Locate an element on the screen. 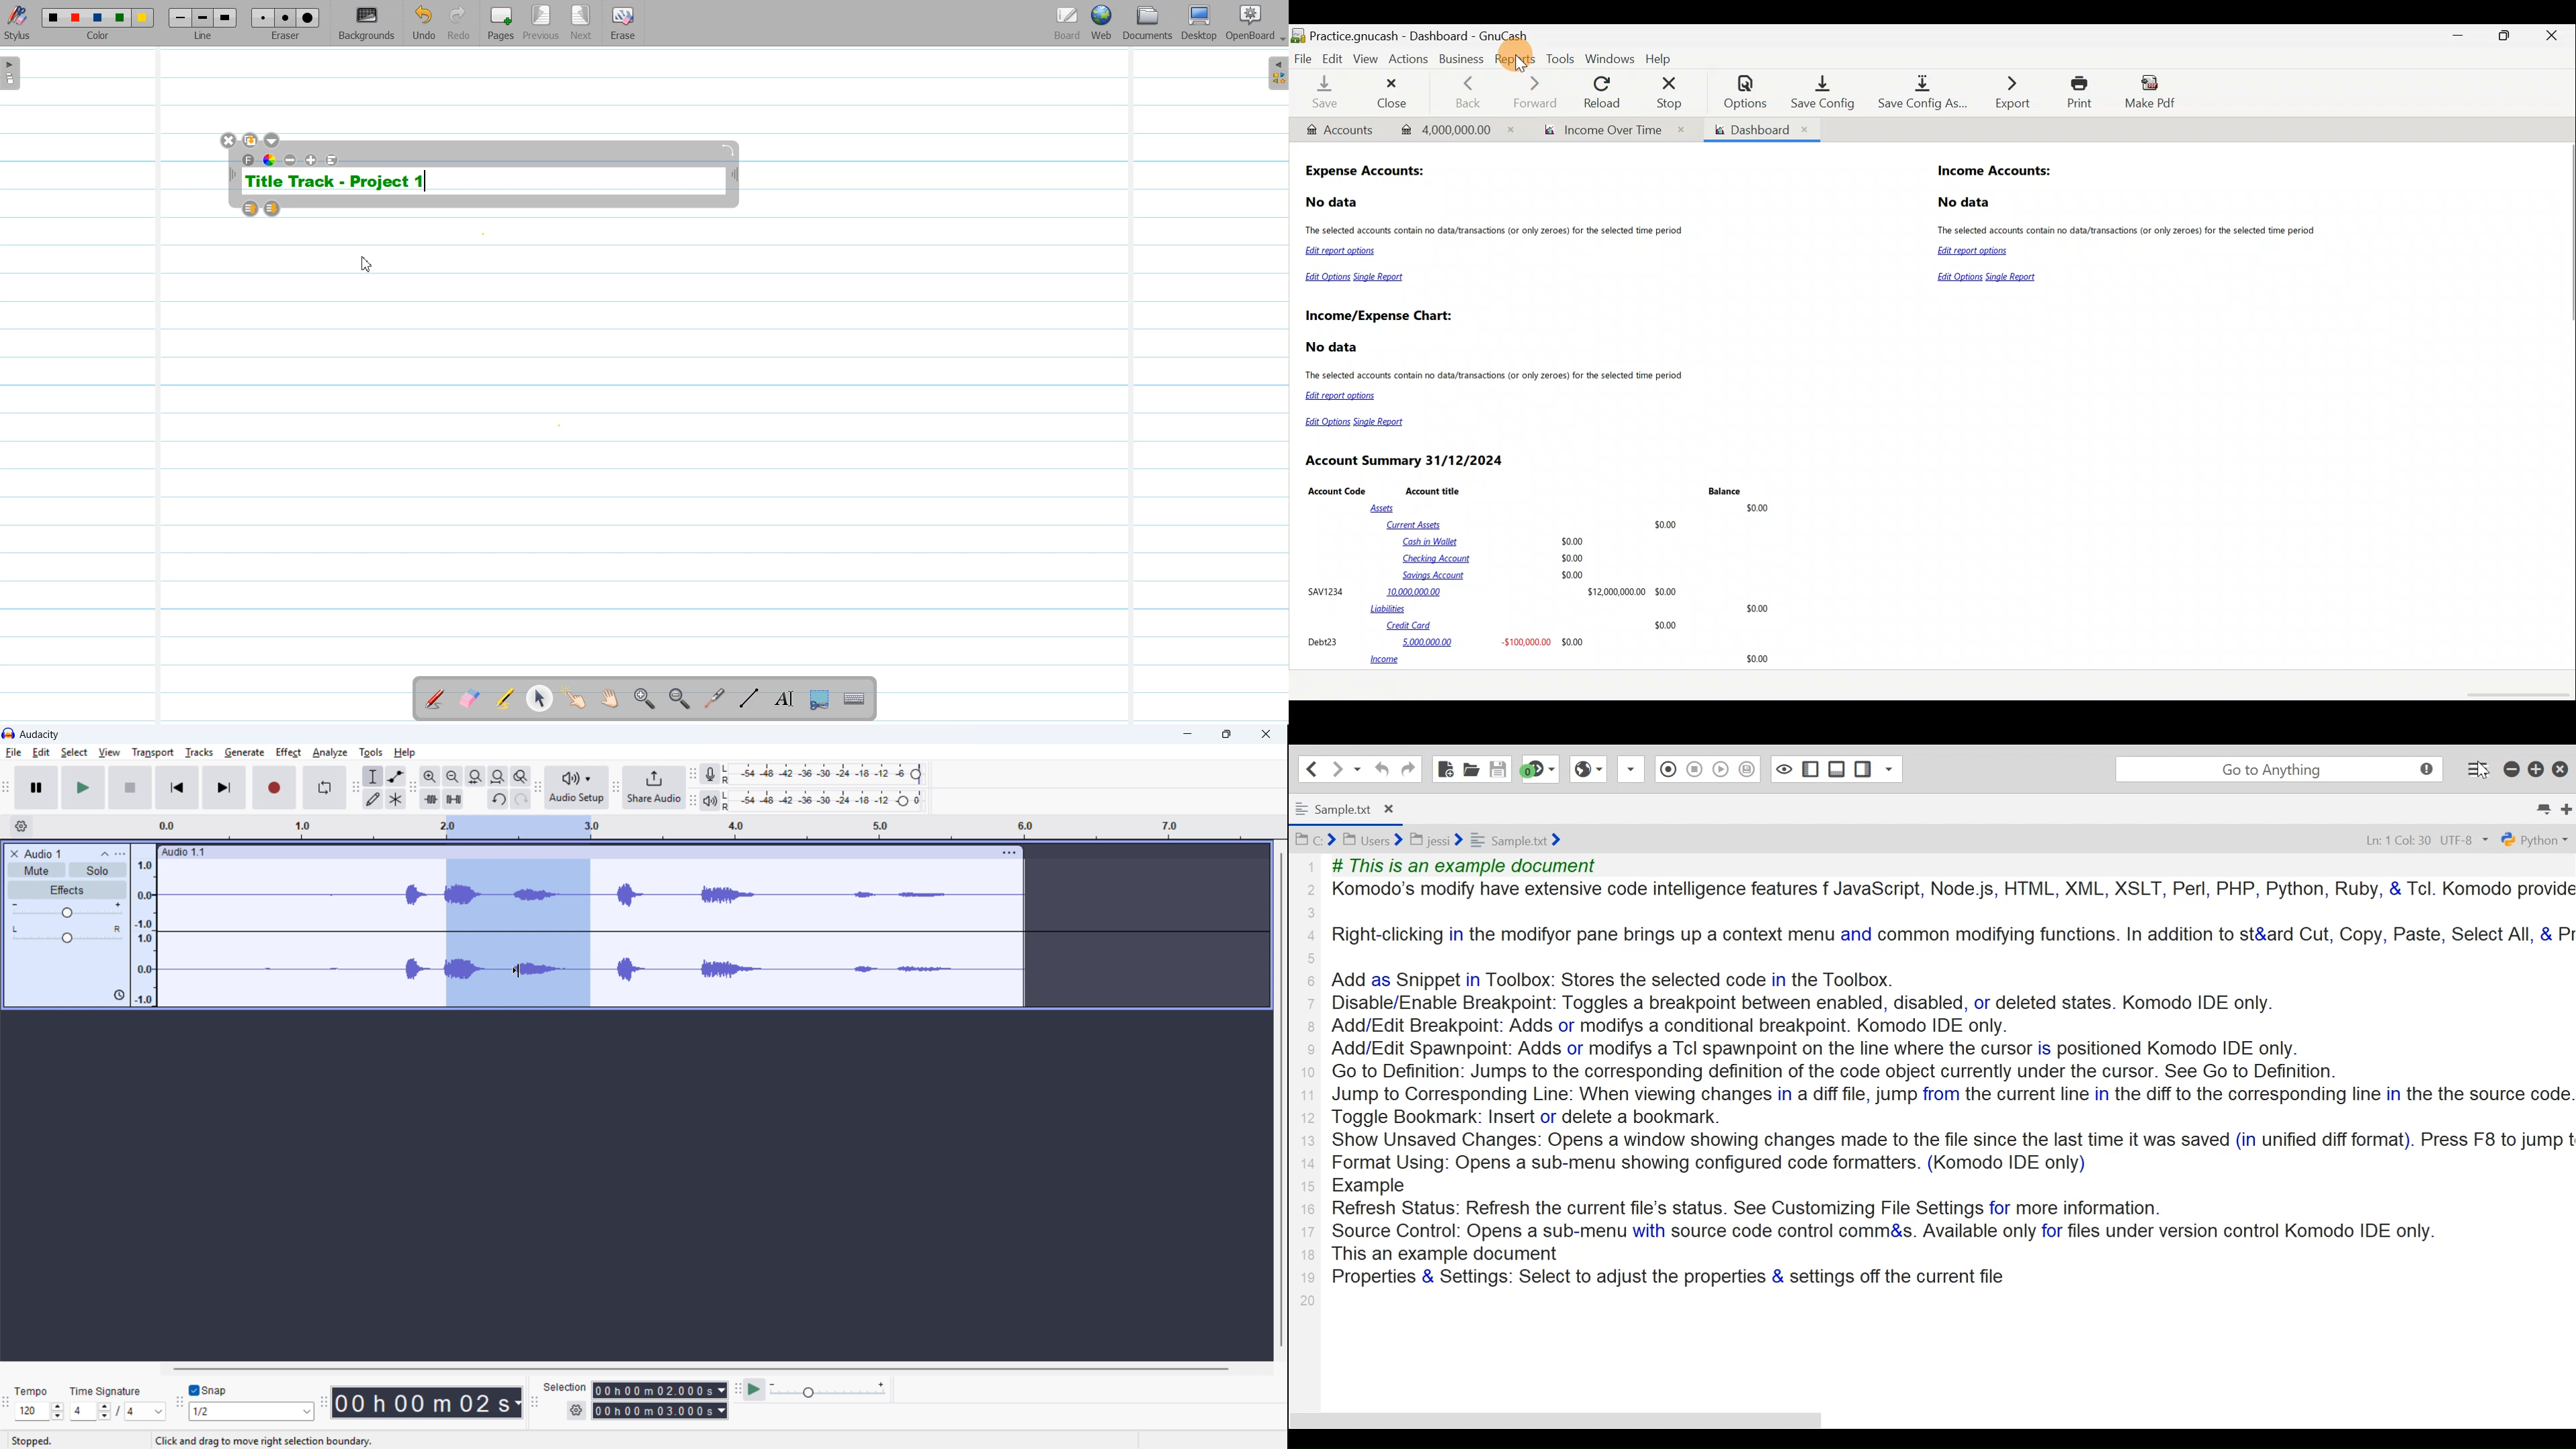 The height and width of the screenshot is (1456, 2576). Maximise  is located at coordinates (1227, 735).